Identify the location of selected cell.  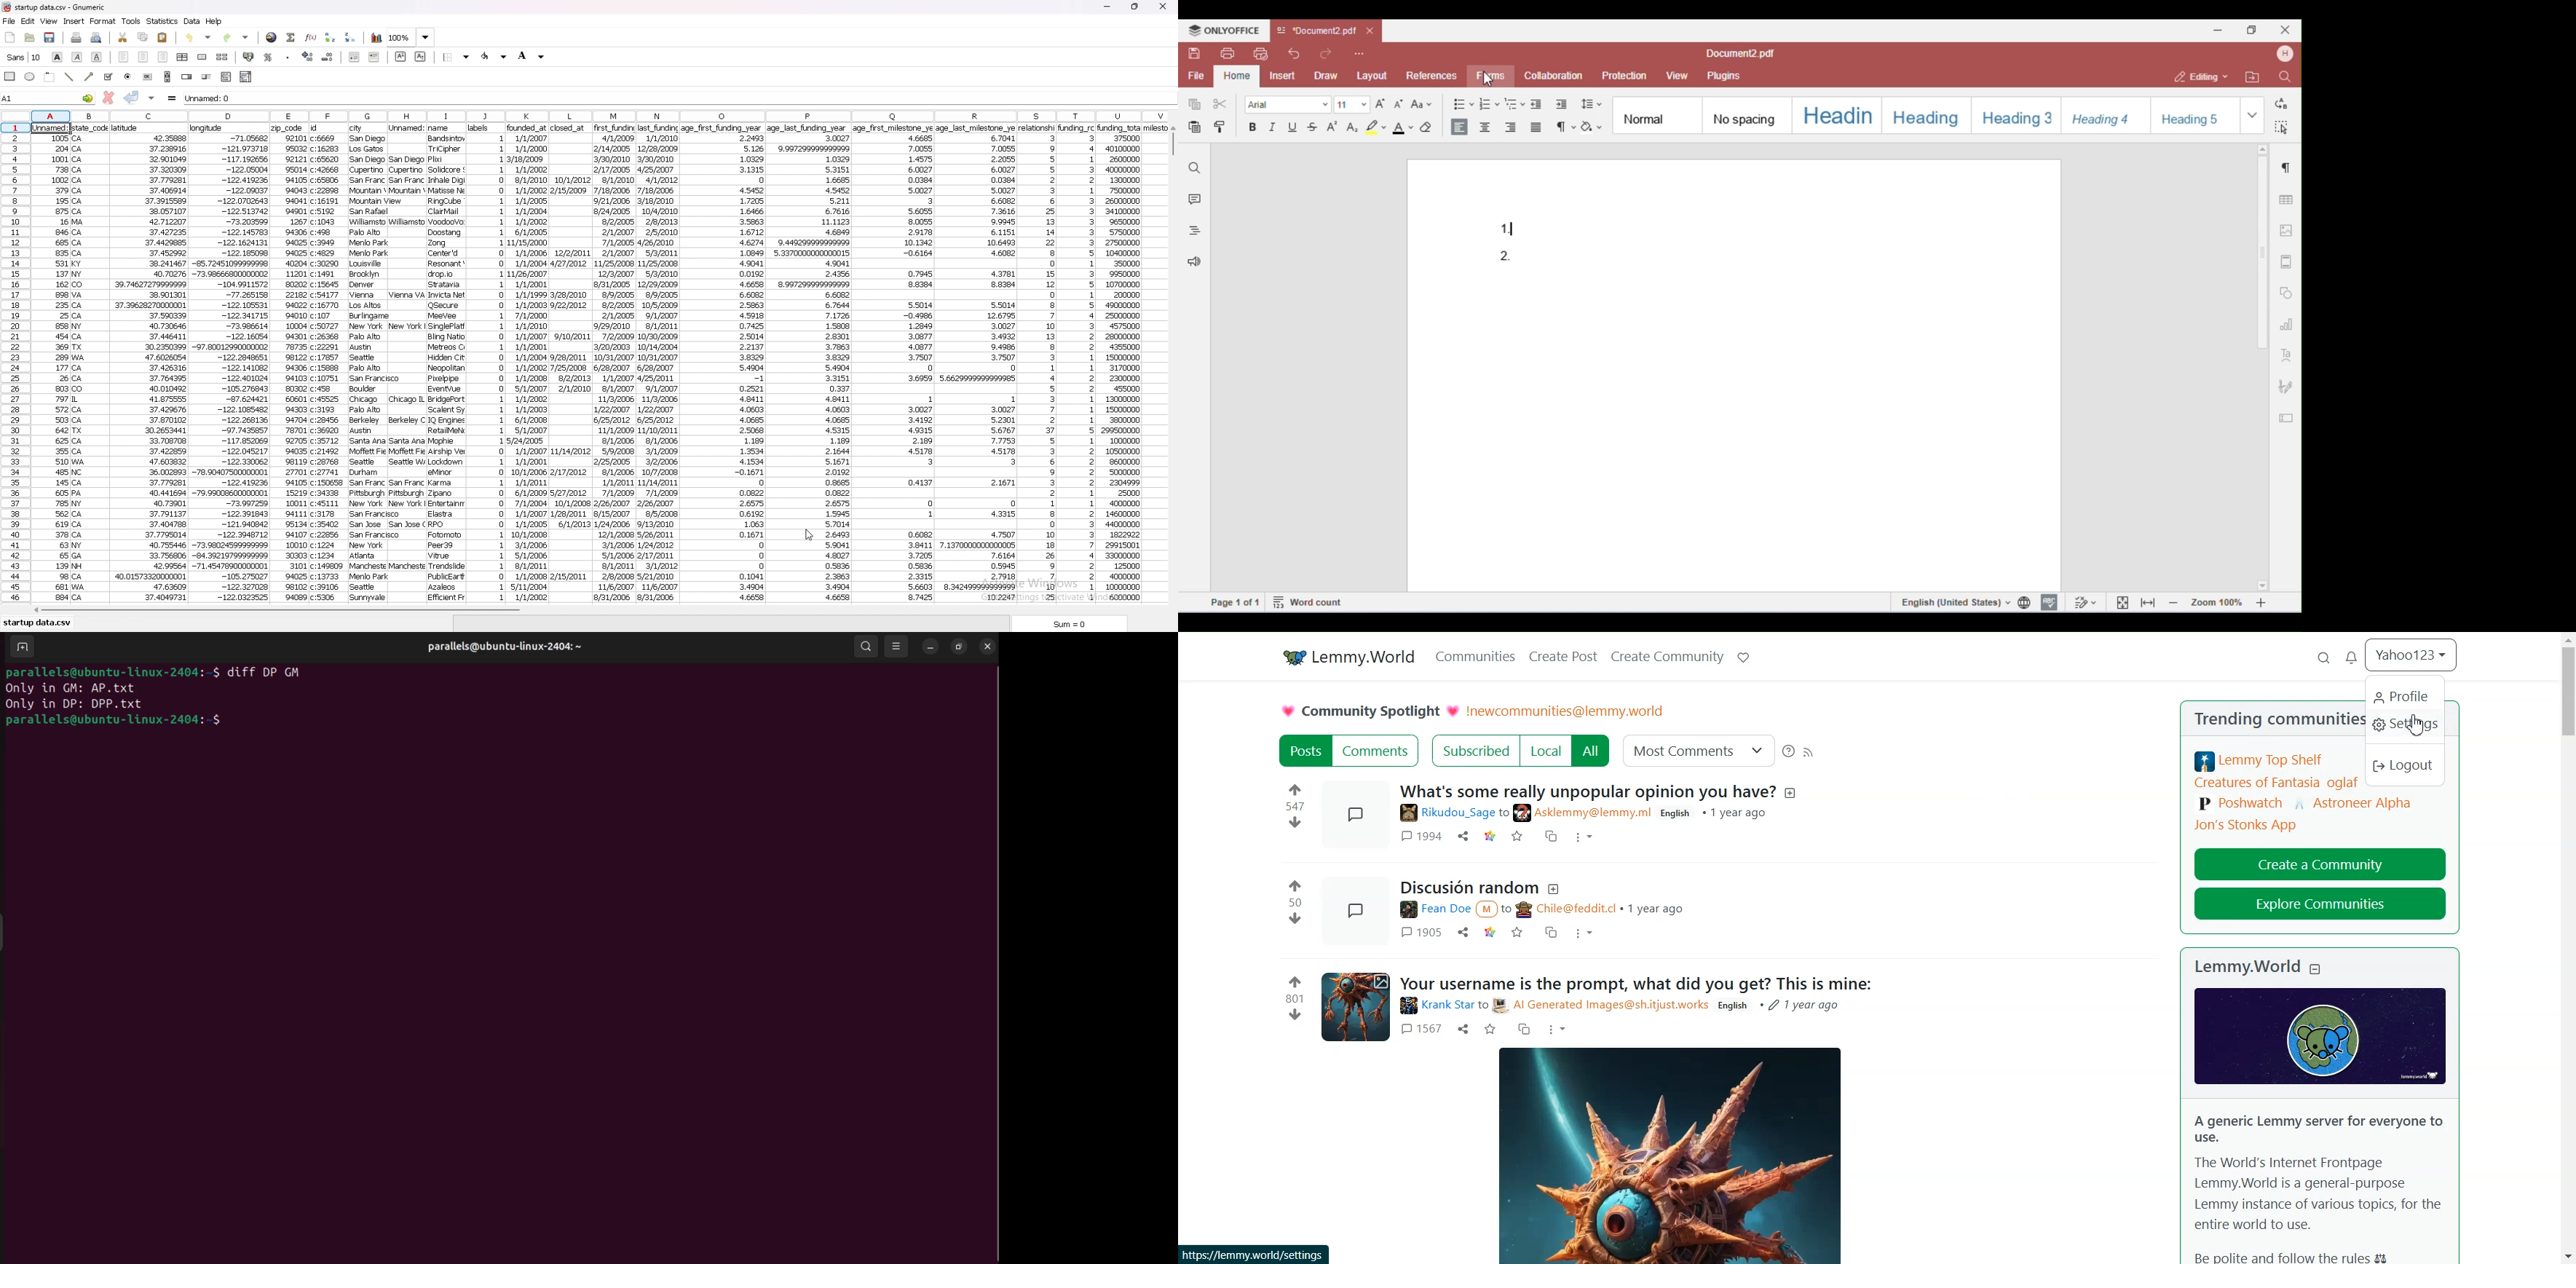
(53, 126).